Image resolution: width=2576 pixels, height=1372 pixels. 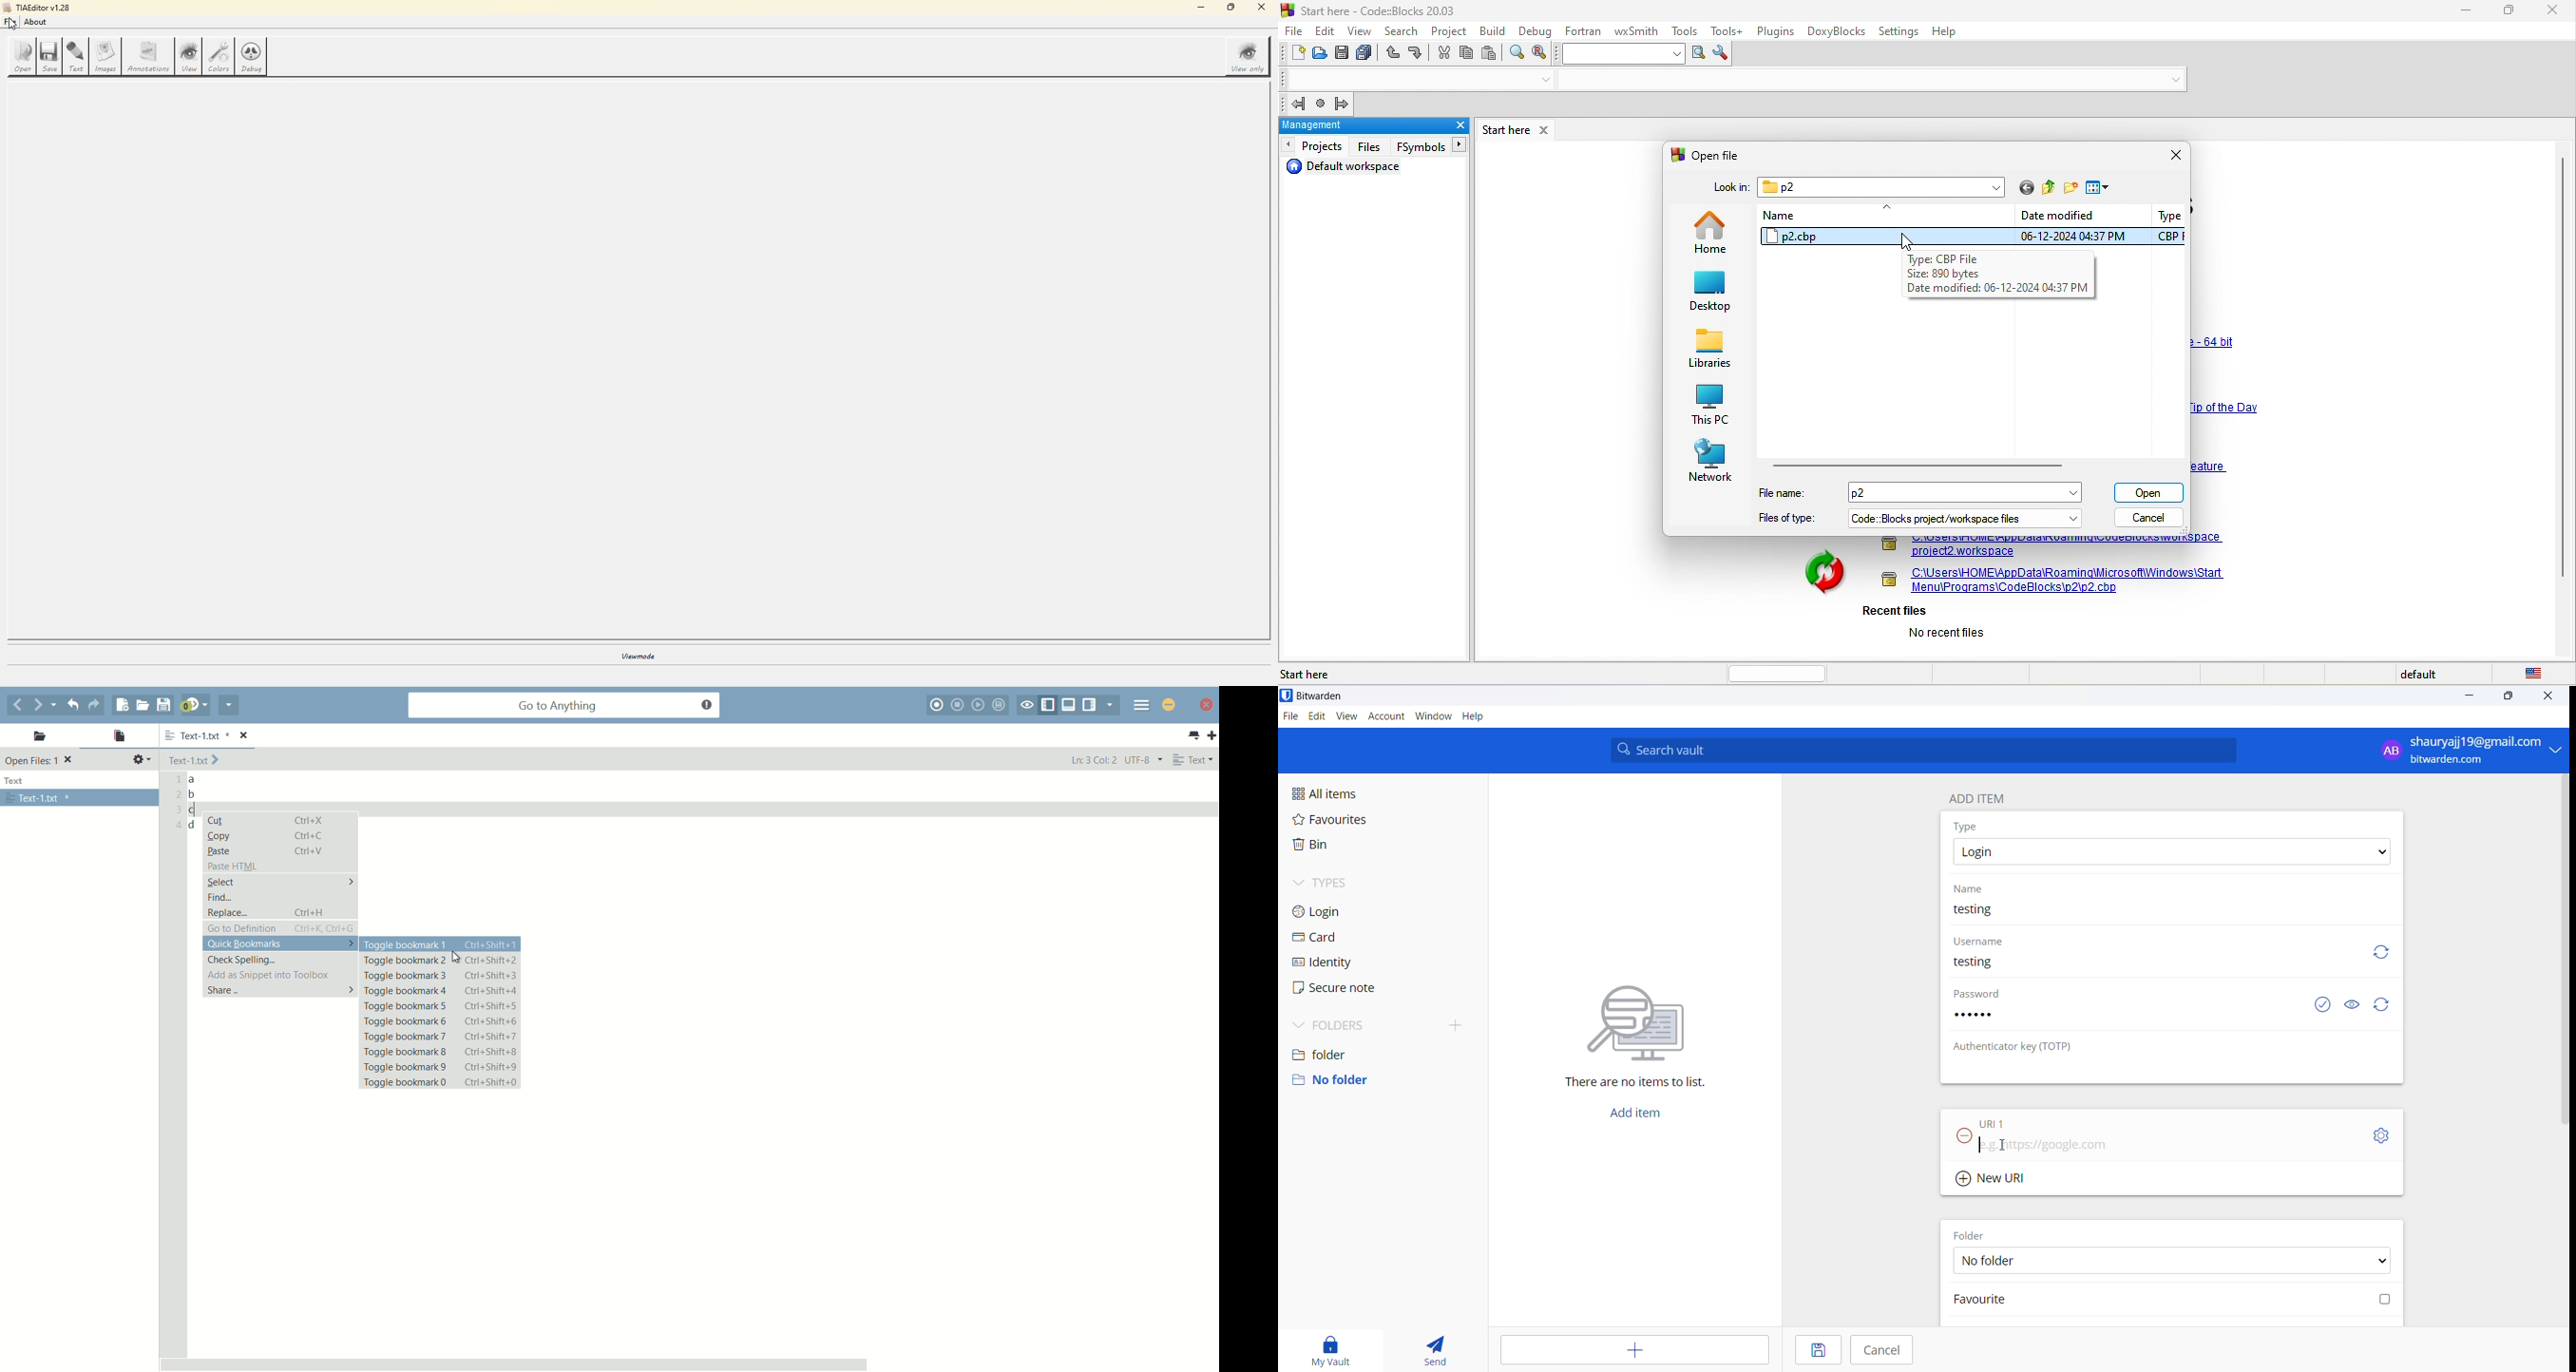 What do you see at coordinates (685, 1361) in the screenshot?
I see `Scroll bar` at bounding box center [685, 1361].